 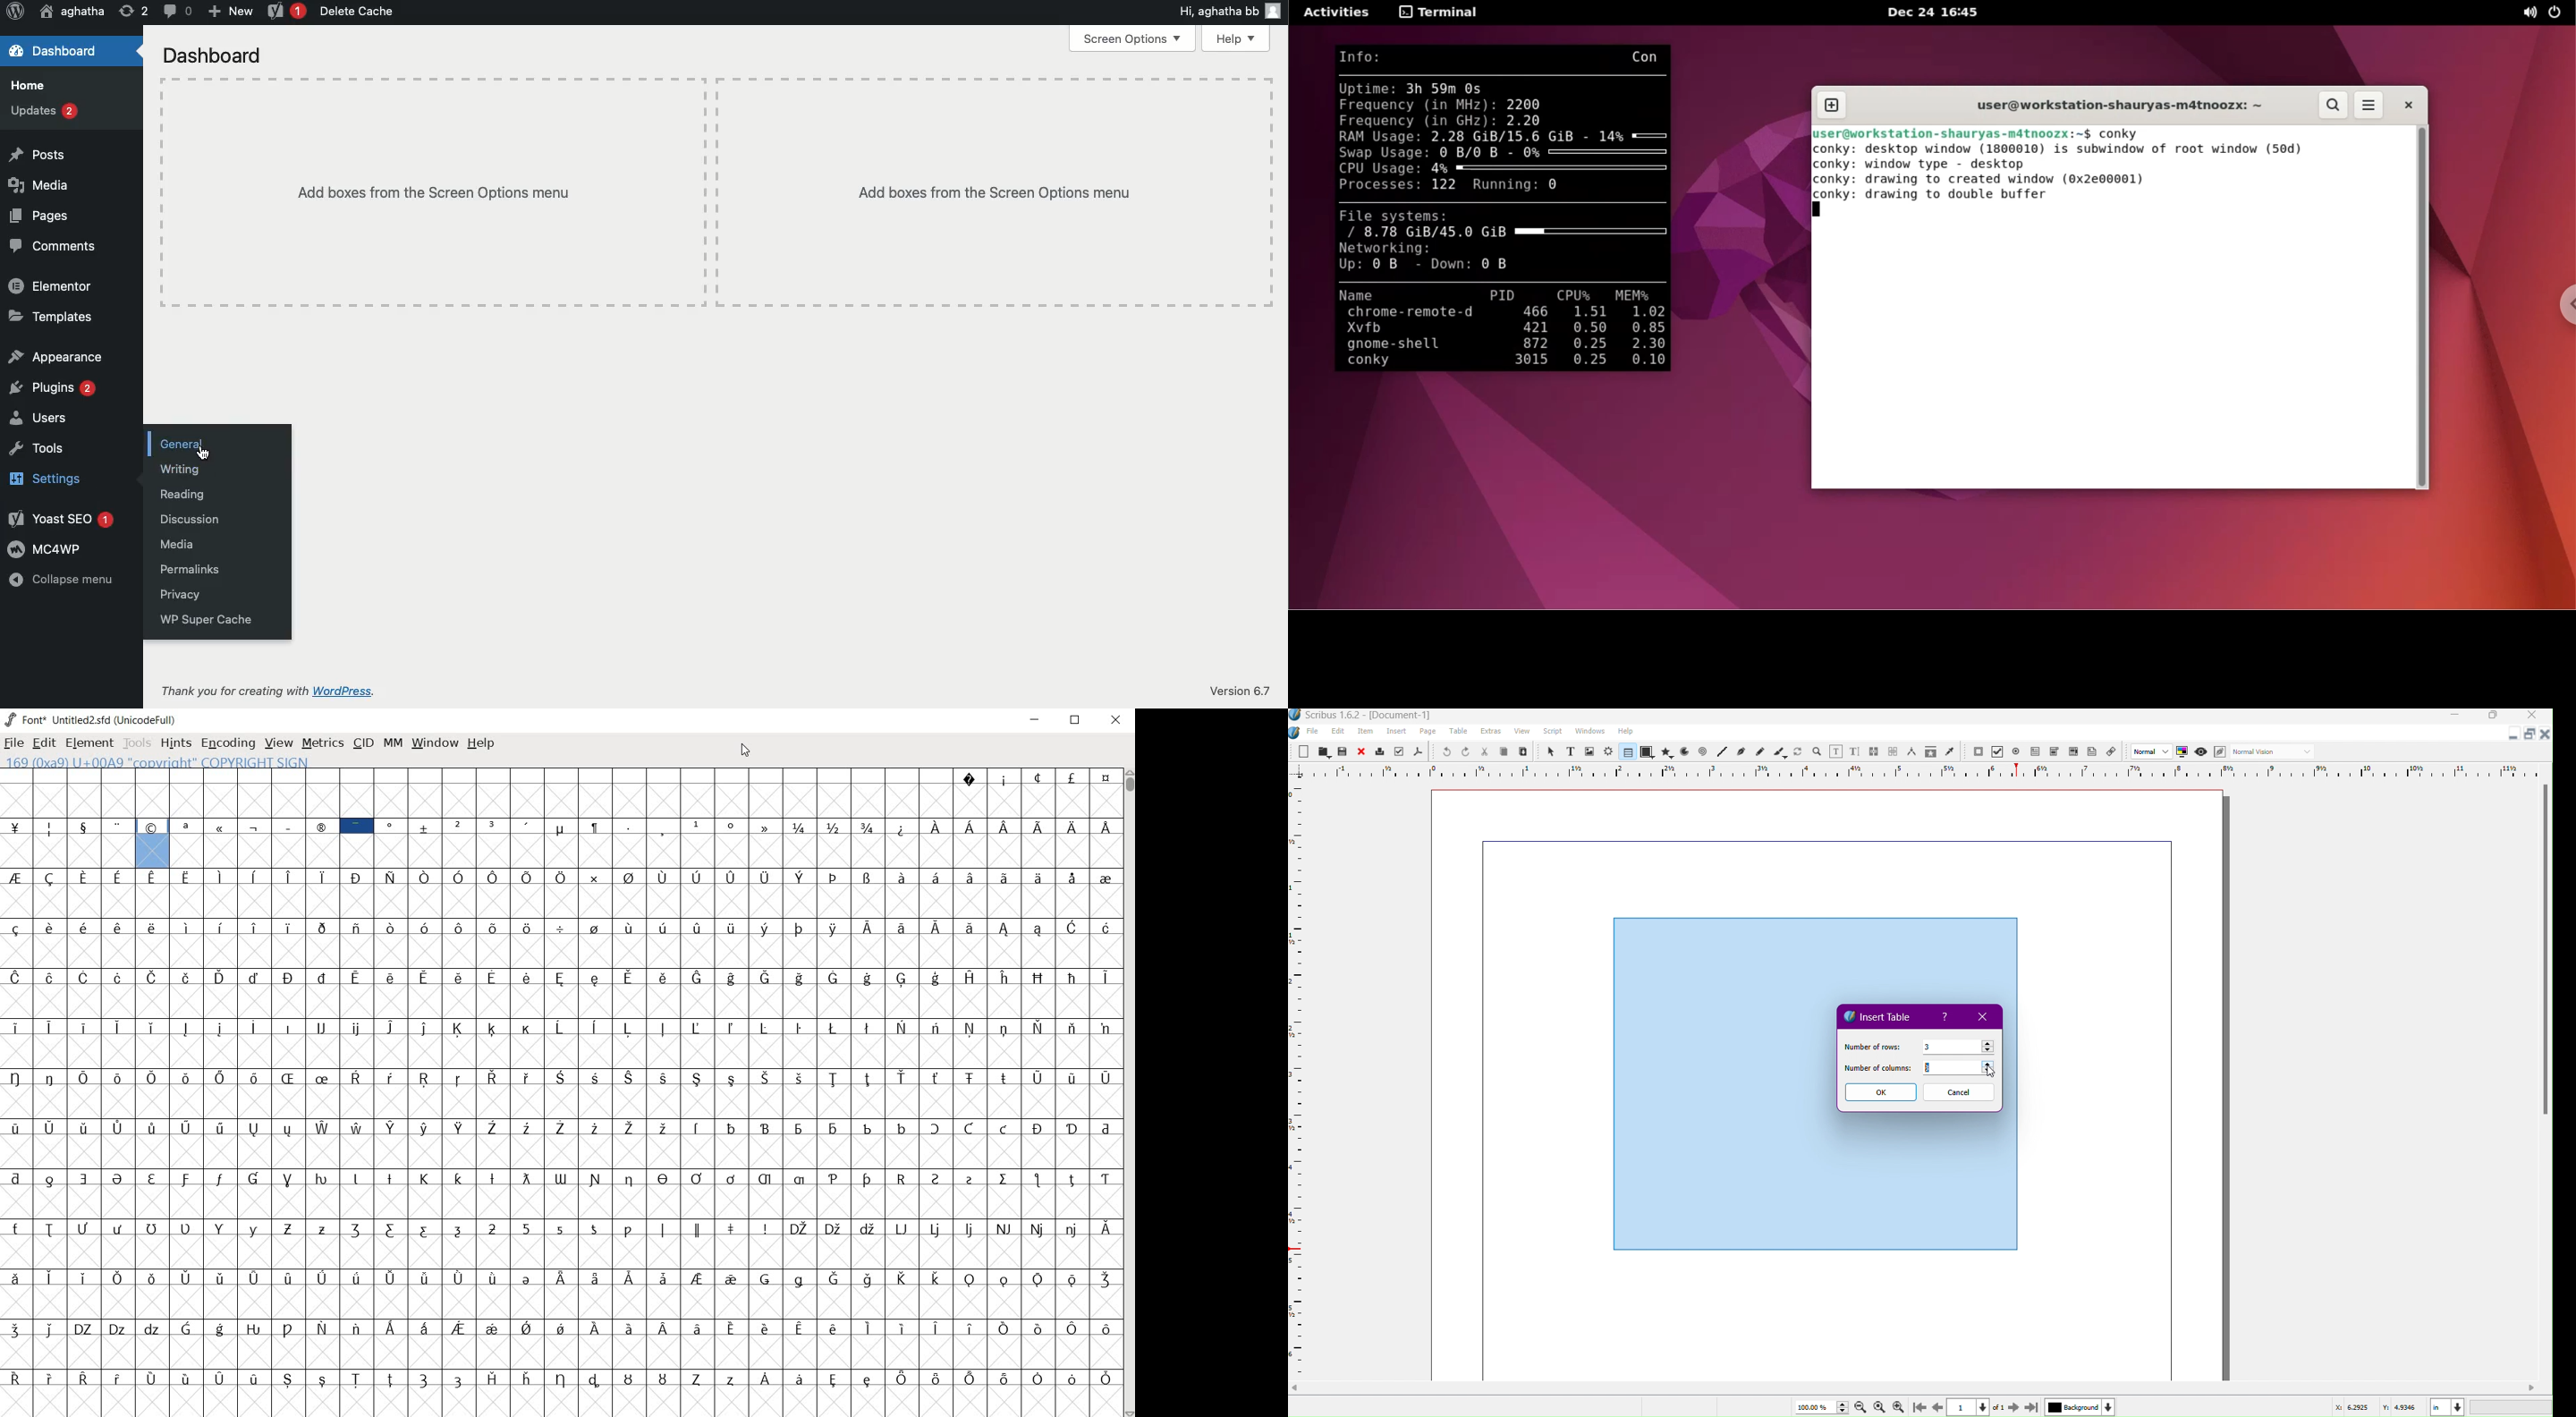 I want to click on Item, so click(x=1366, y=732).